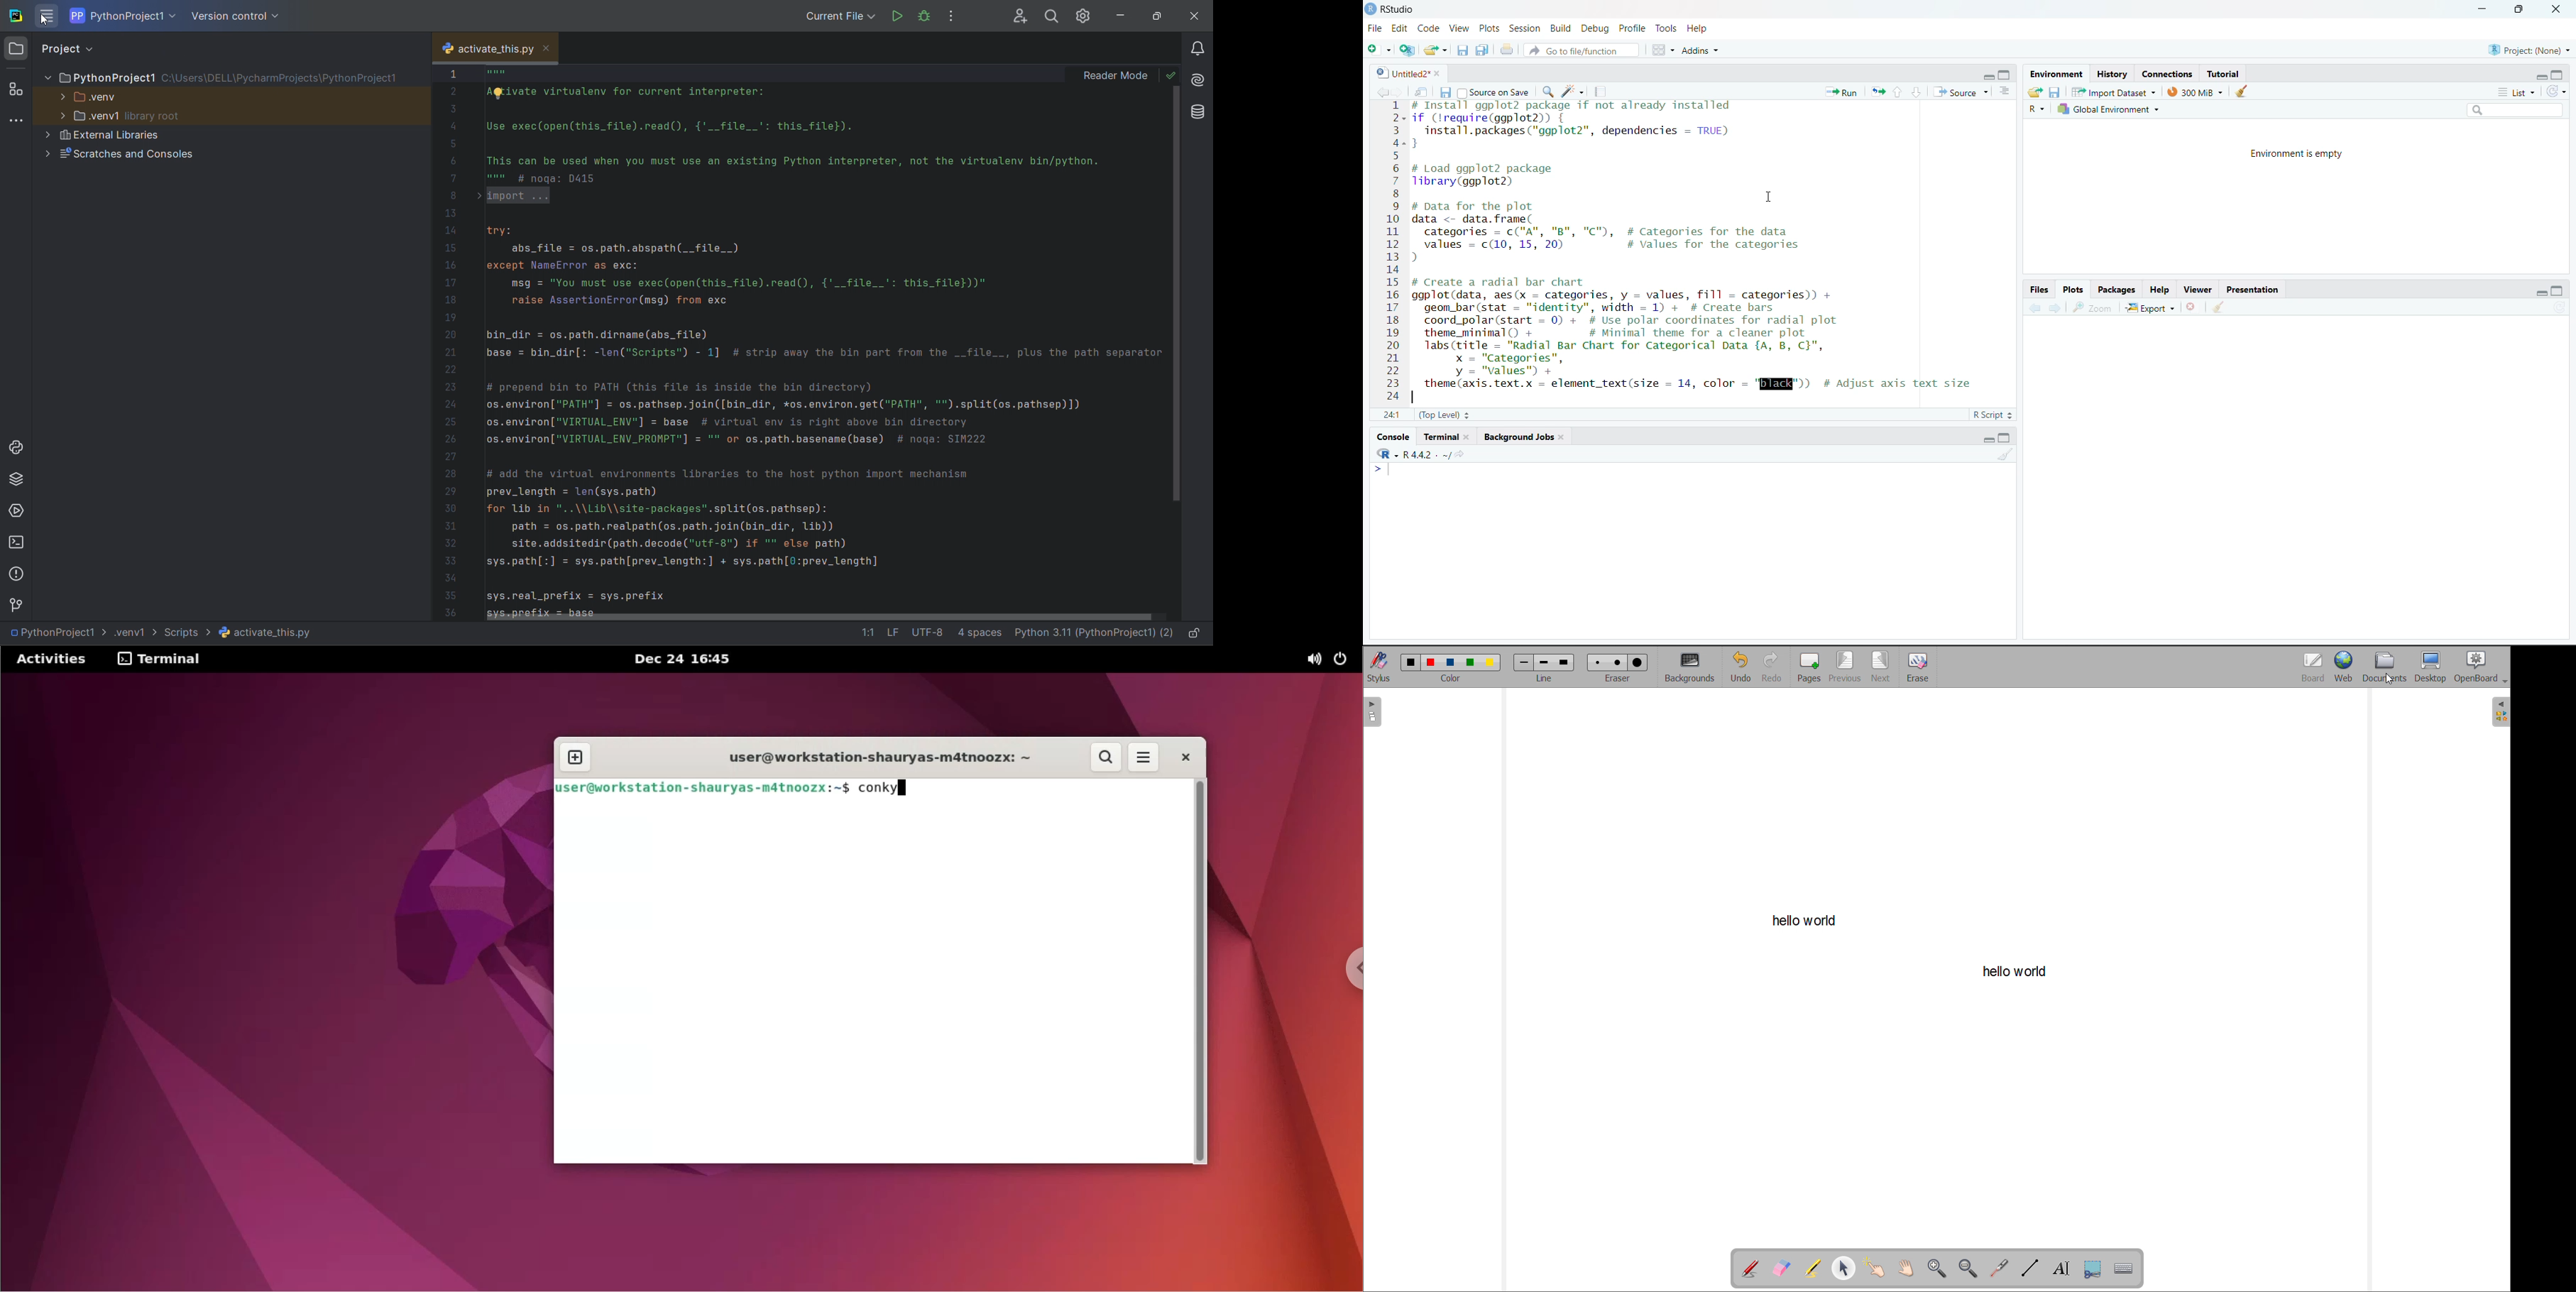  Describe the element at coordinates (122, 138) in the screenshot. I see `External Libraries` at that location.